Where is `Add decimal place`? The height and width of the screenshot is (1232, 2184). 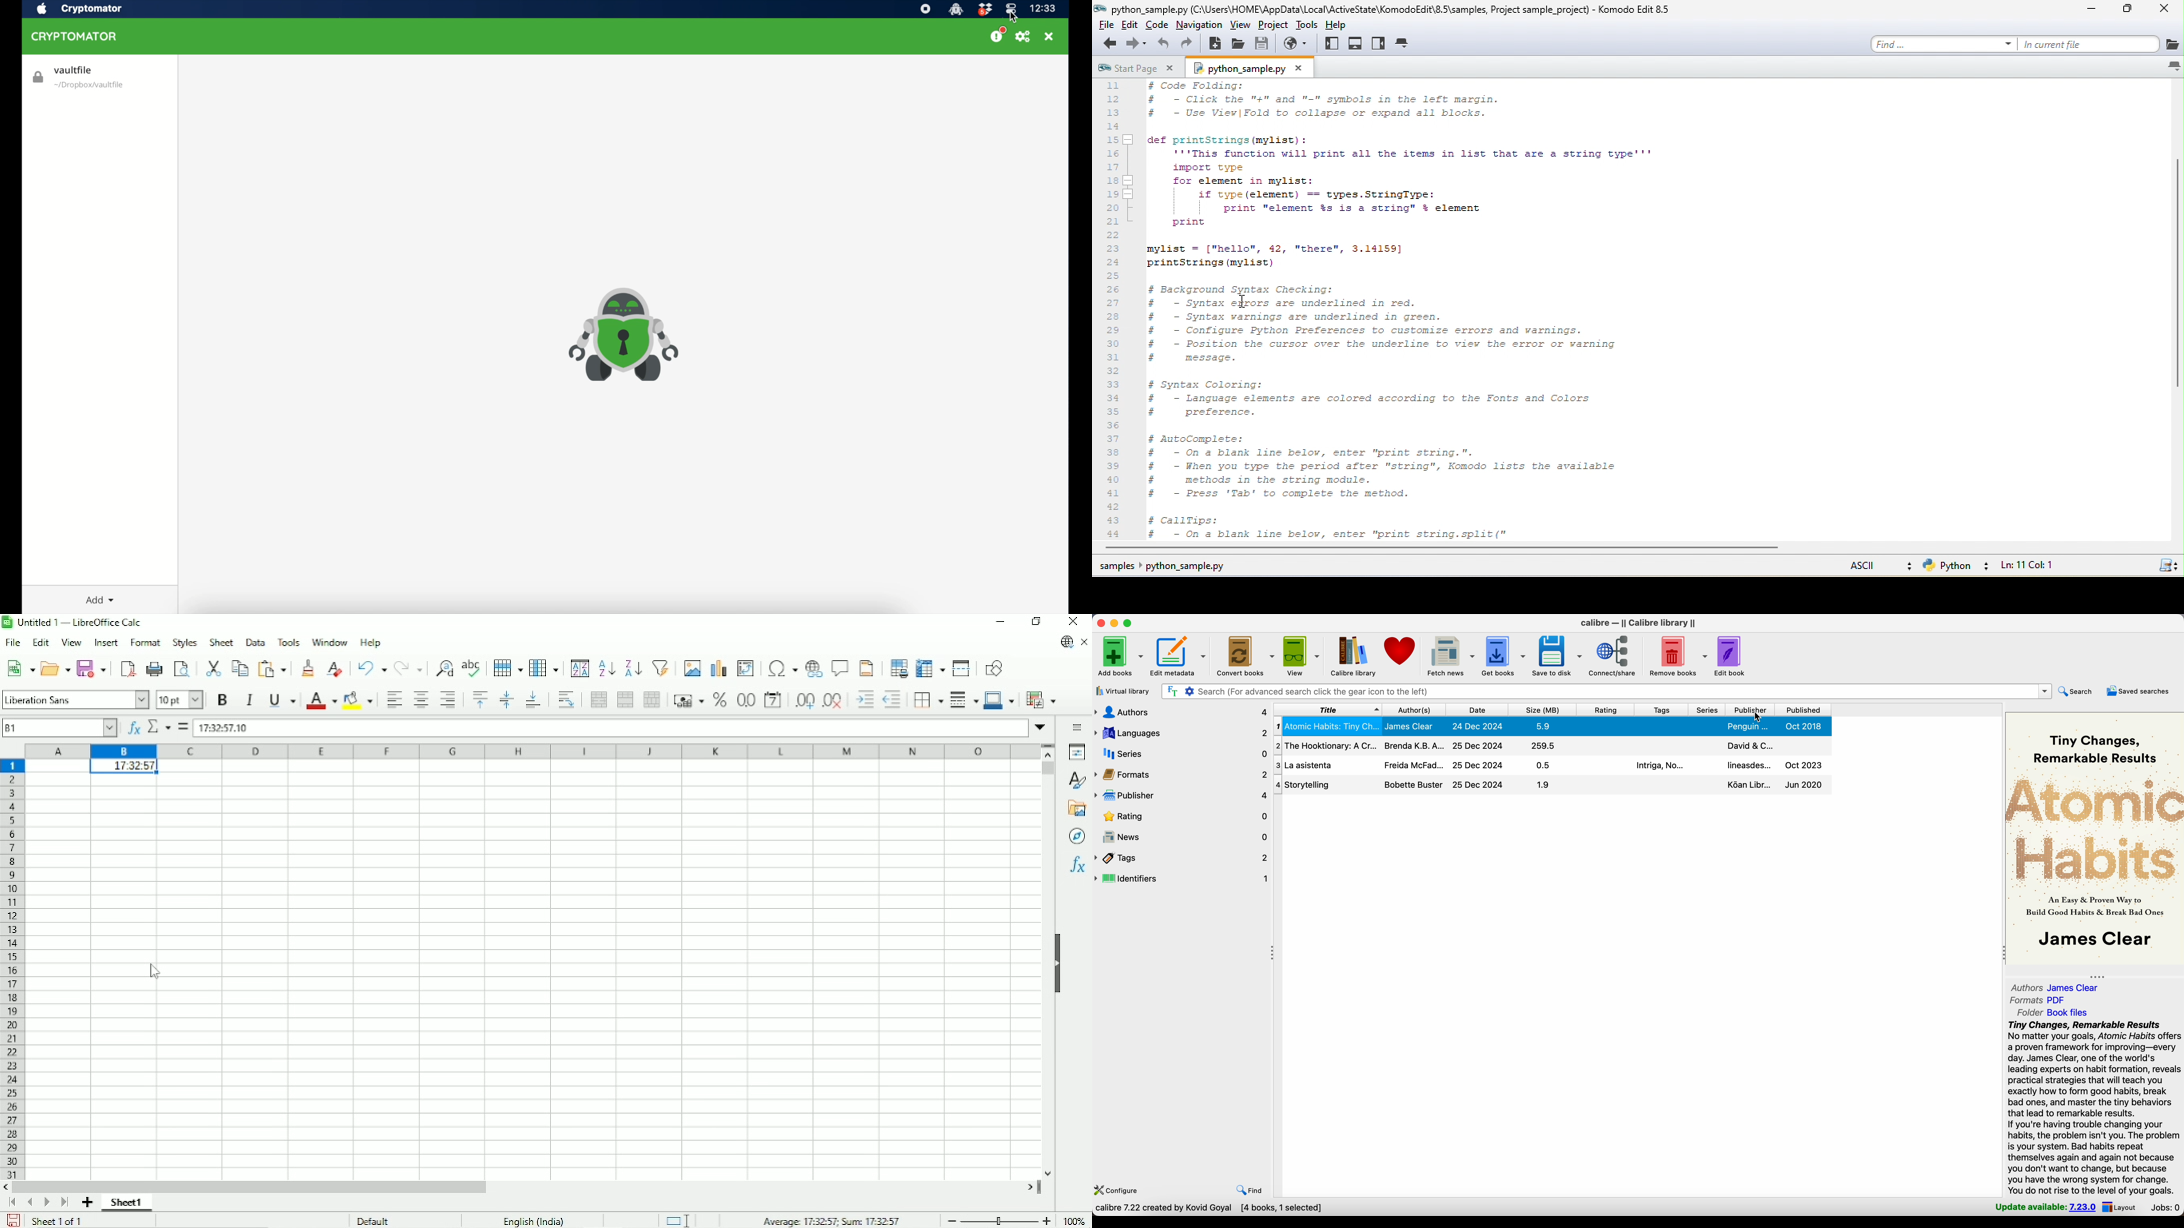
Add decimal place is located at coordinates (802, 700).